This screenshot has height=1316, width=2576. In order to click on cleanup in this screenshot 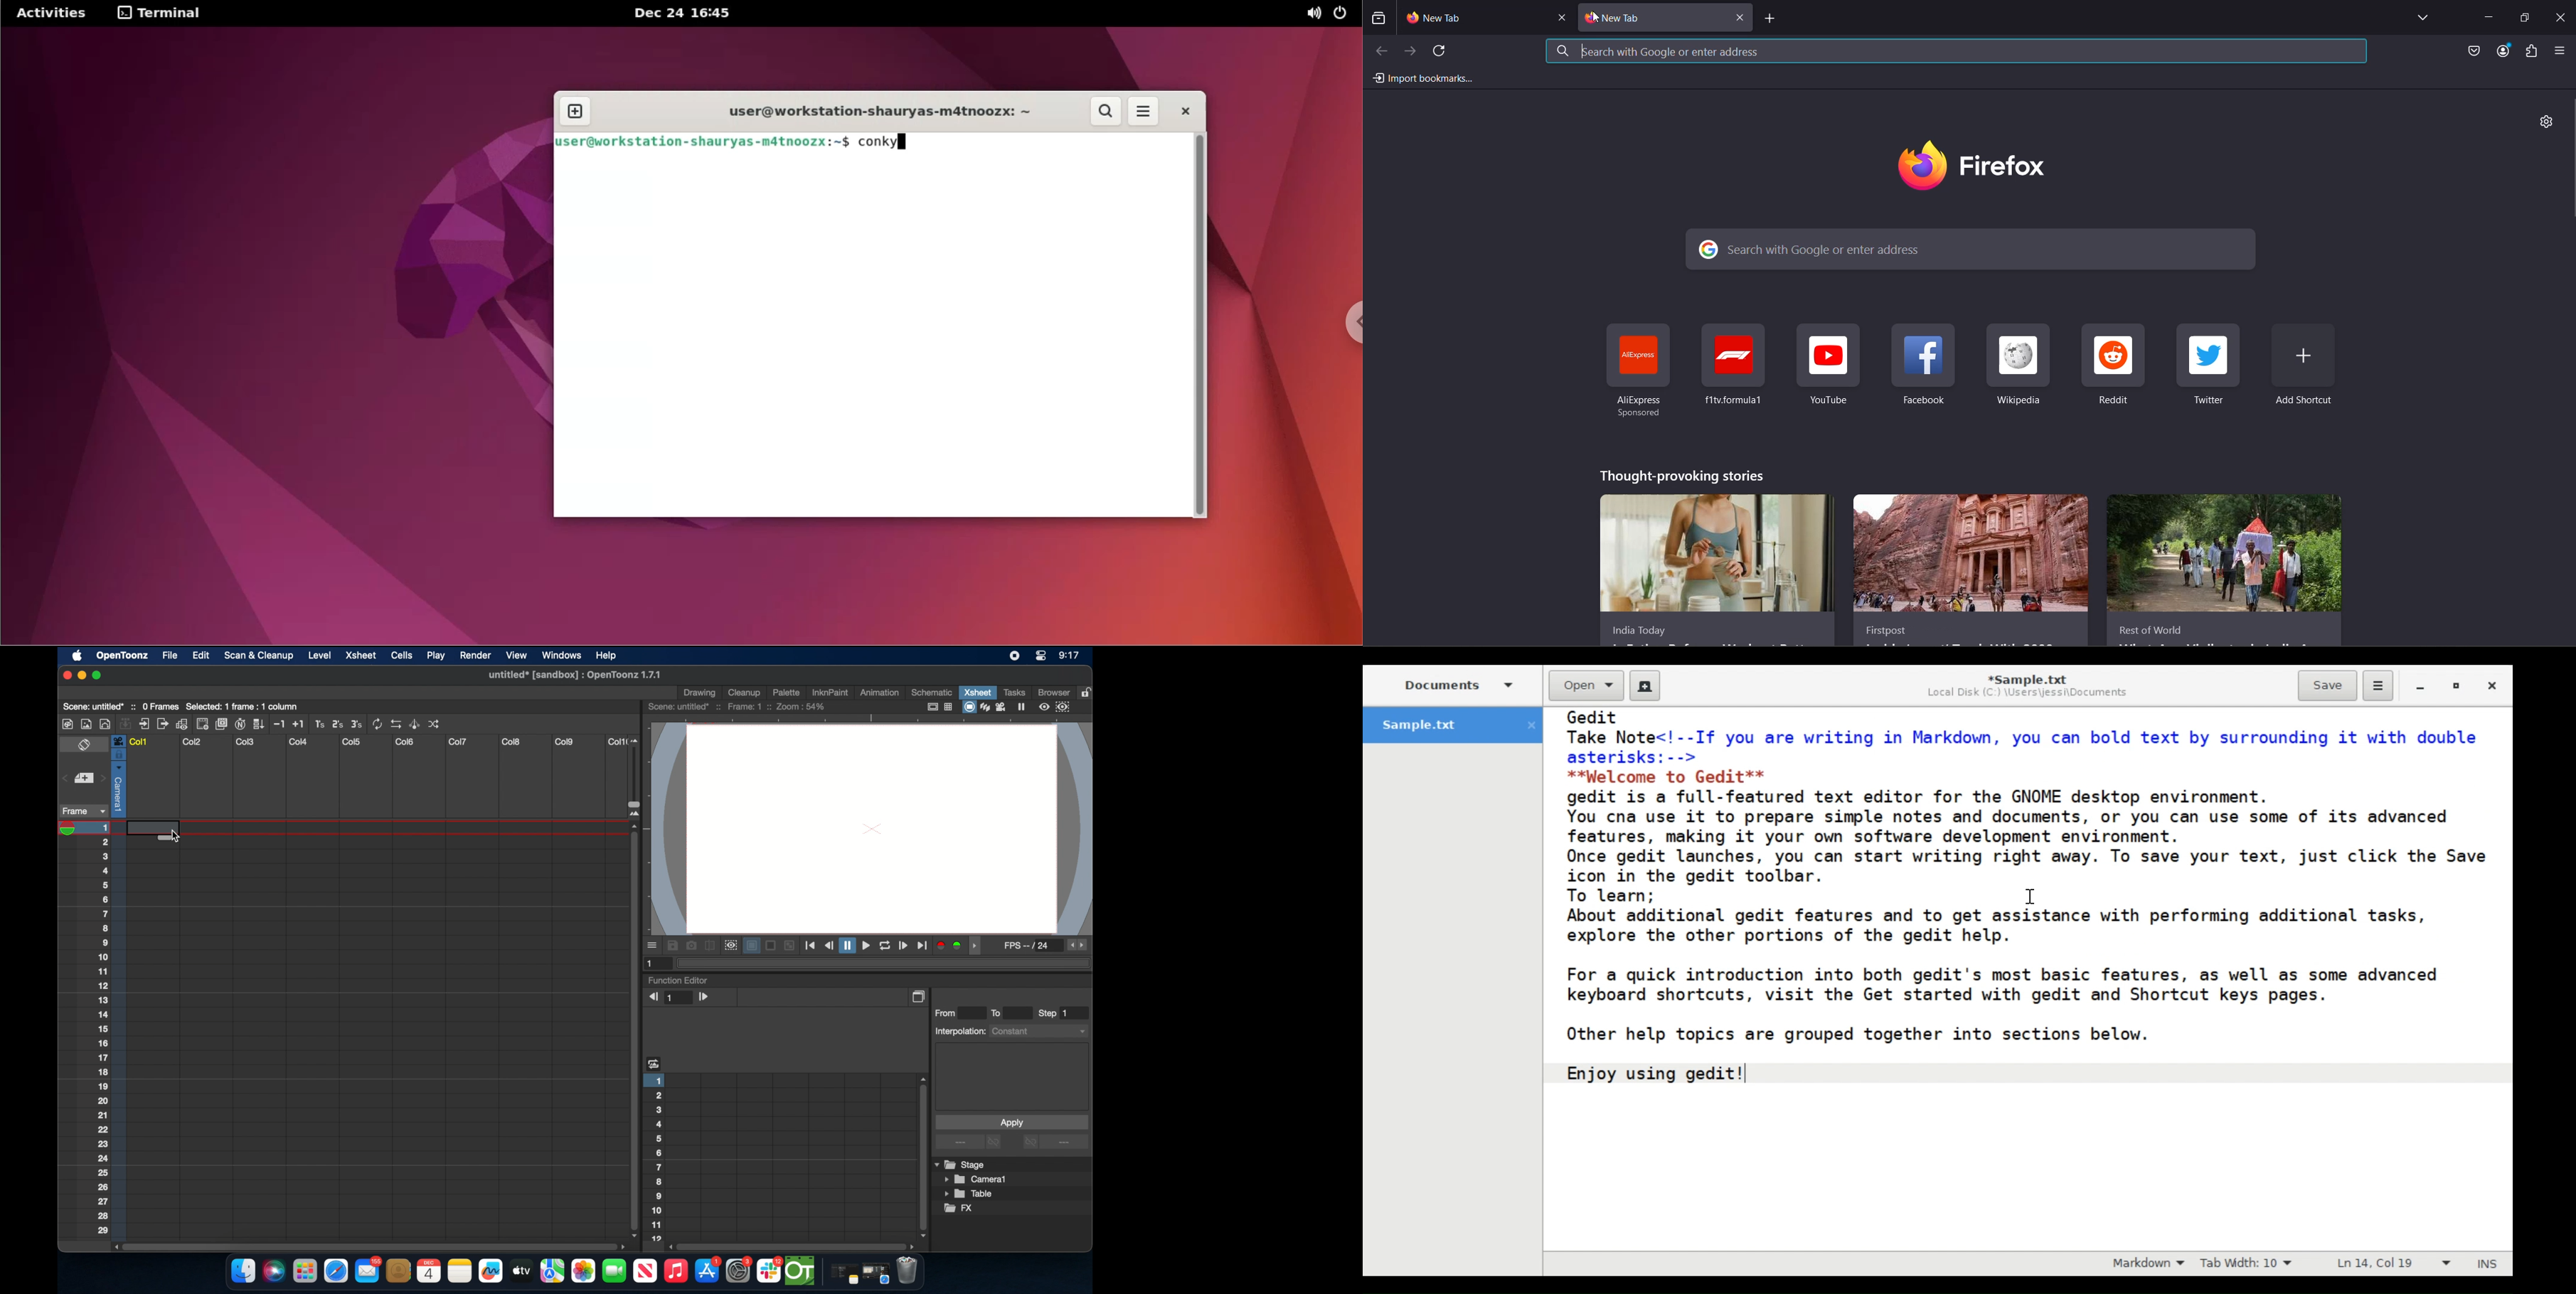, I will do `click(745, 691)`.